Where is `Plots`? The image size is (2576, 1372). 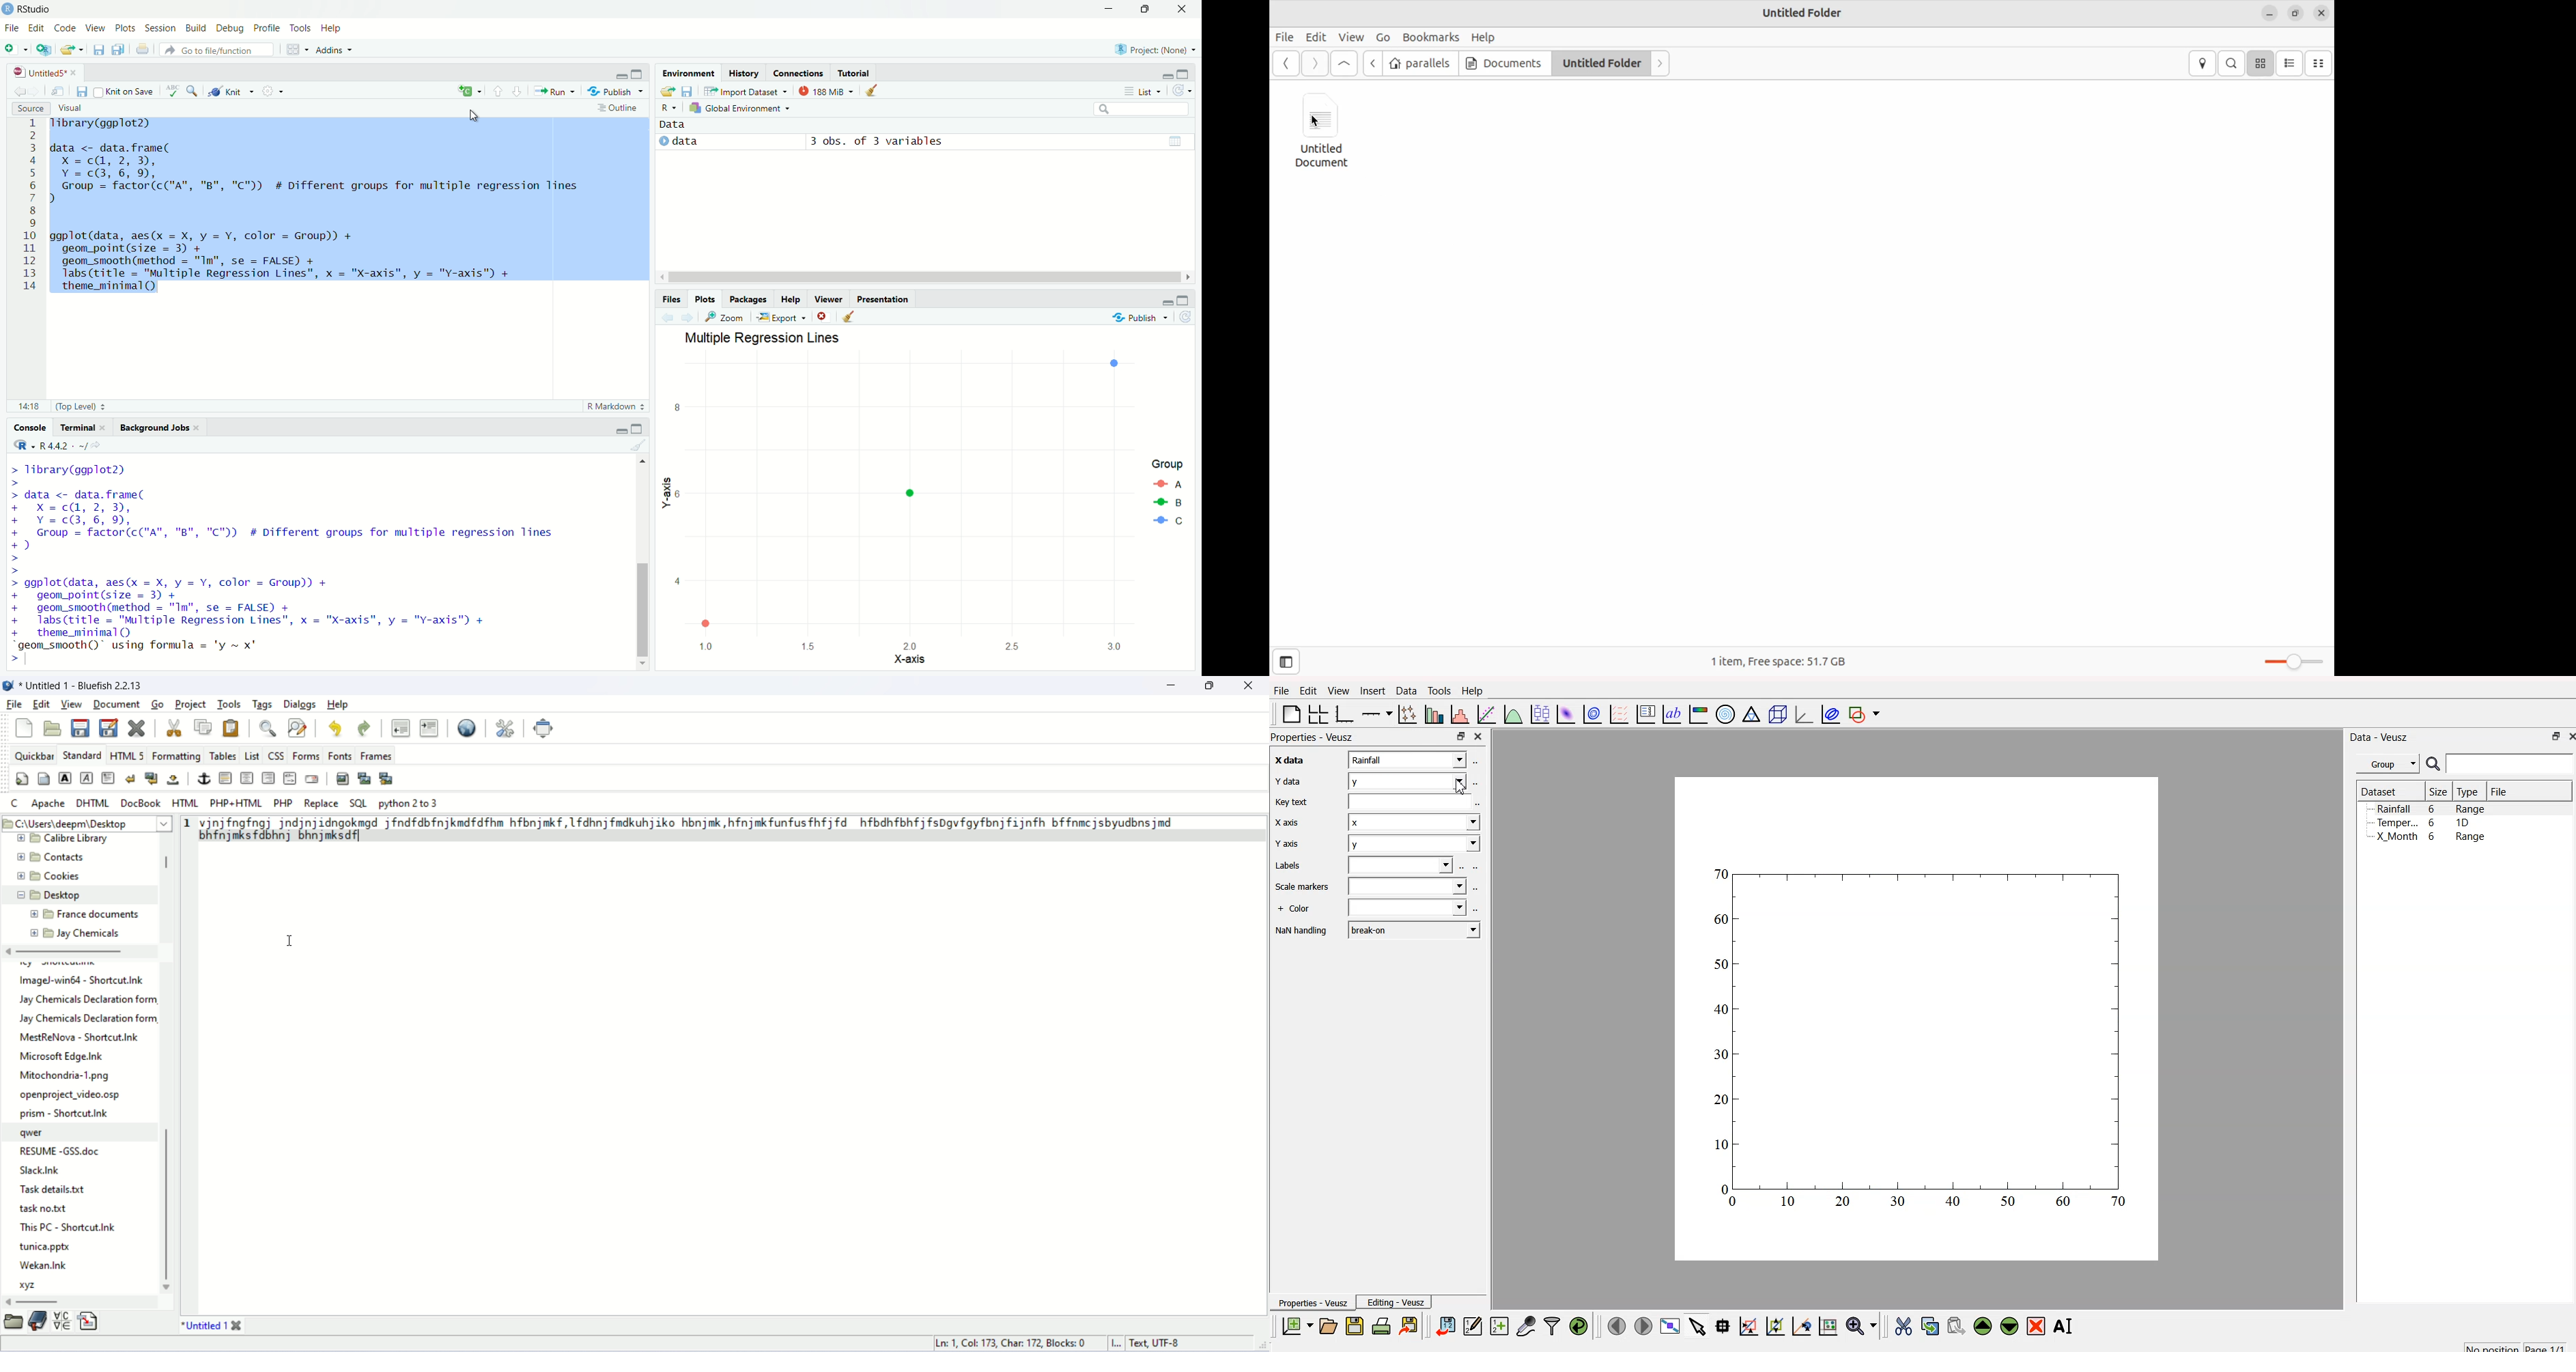 Plots is located at coordinates (702, 298).